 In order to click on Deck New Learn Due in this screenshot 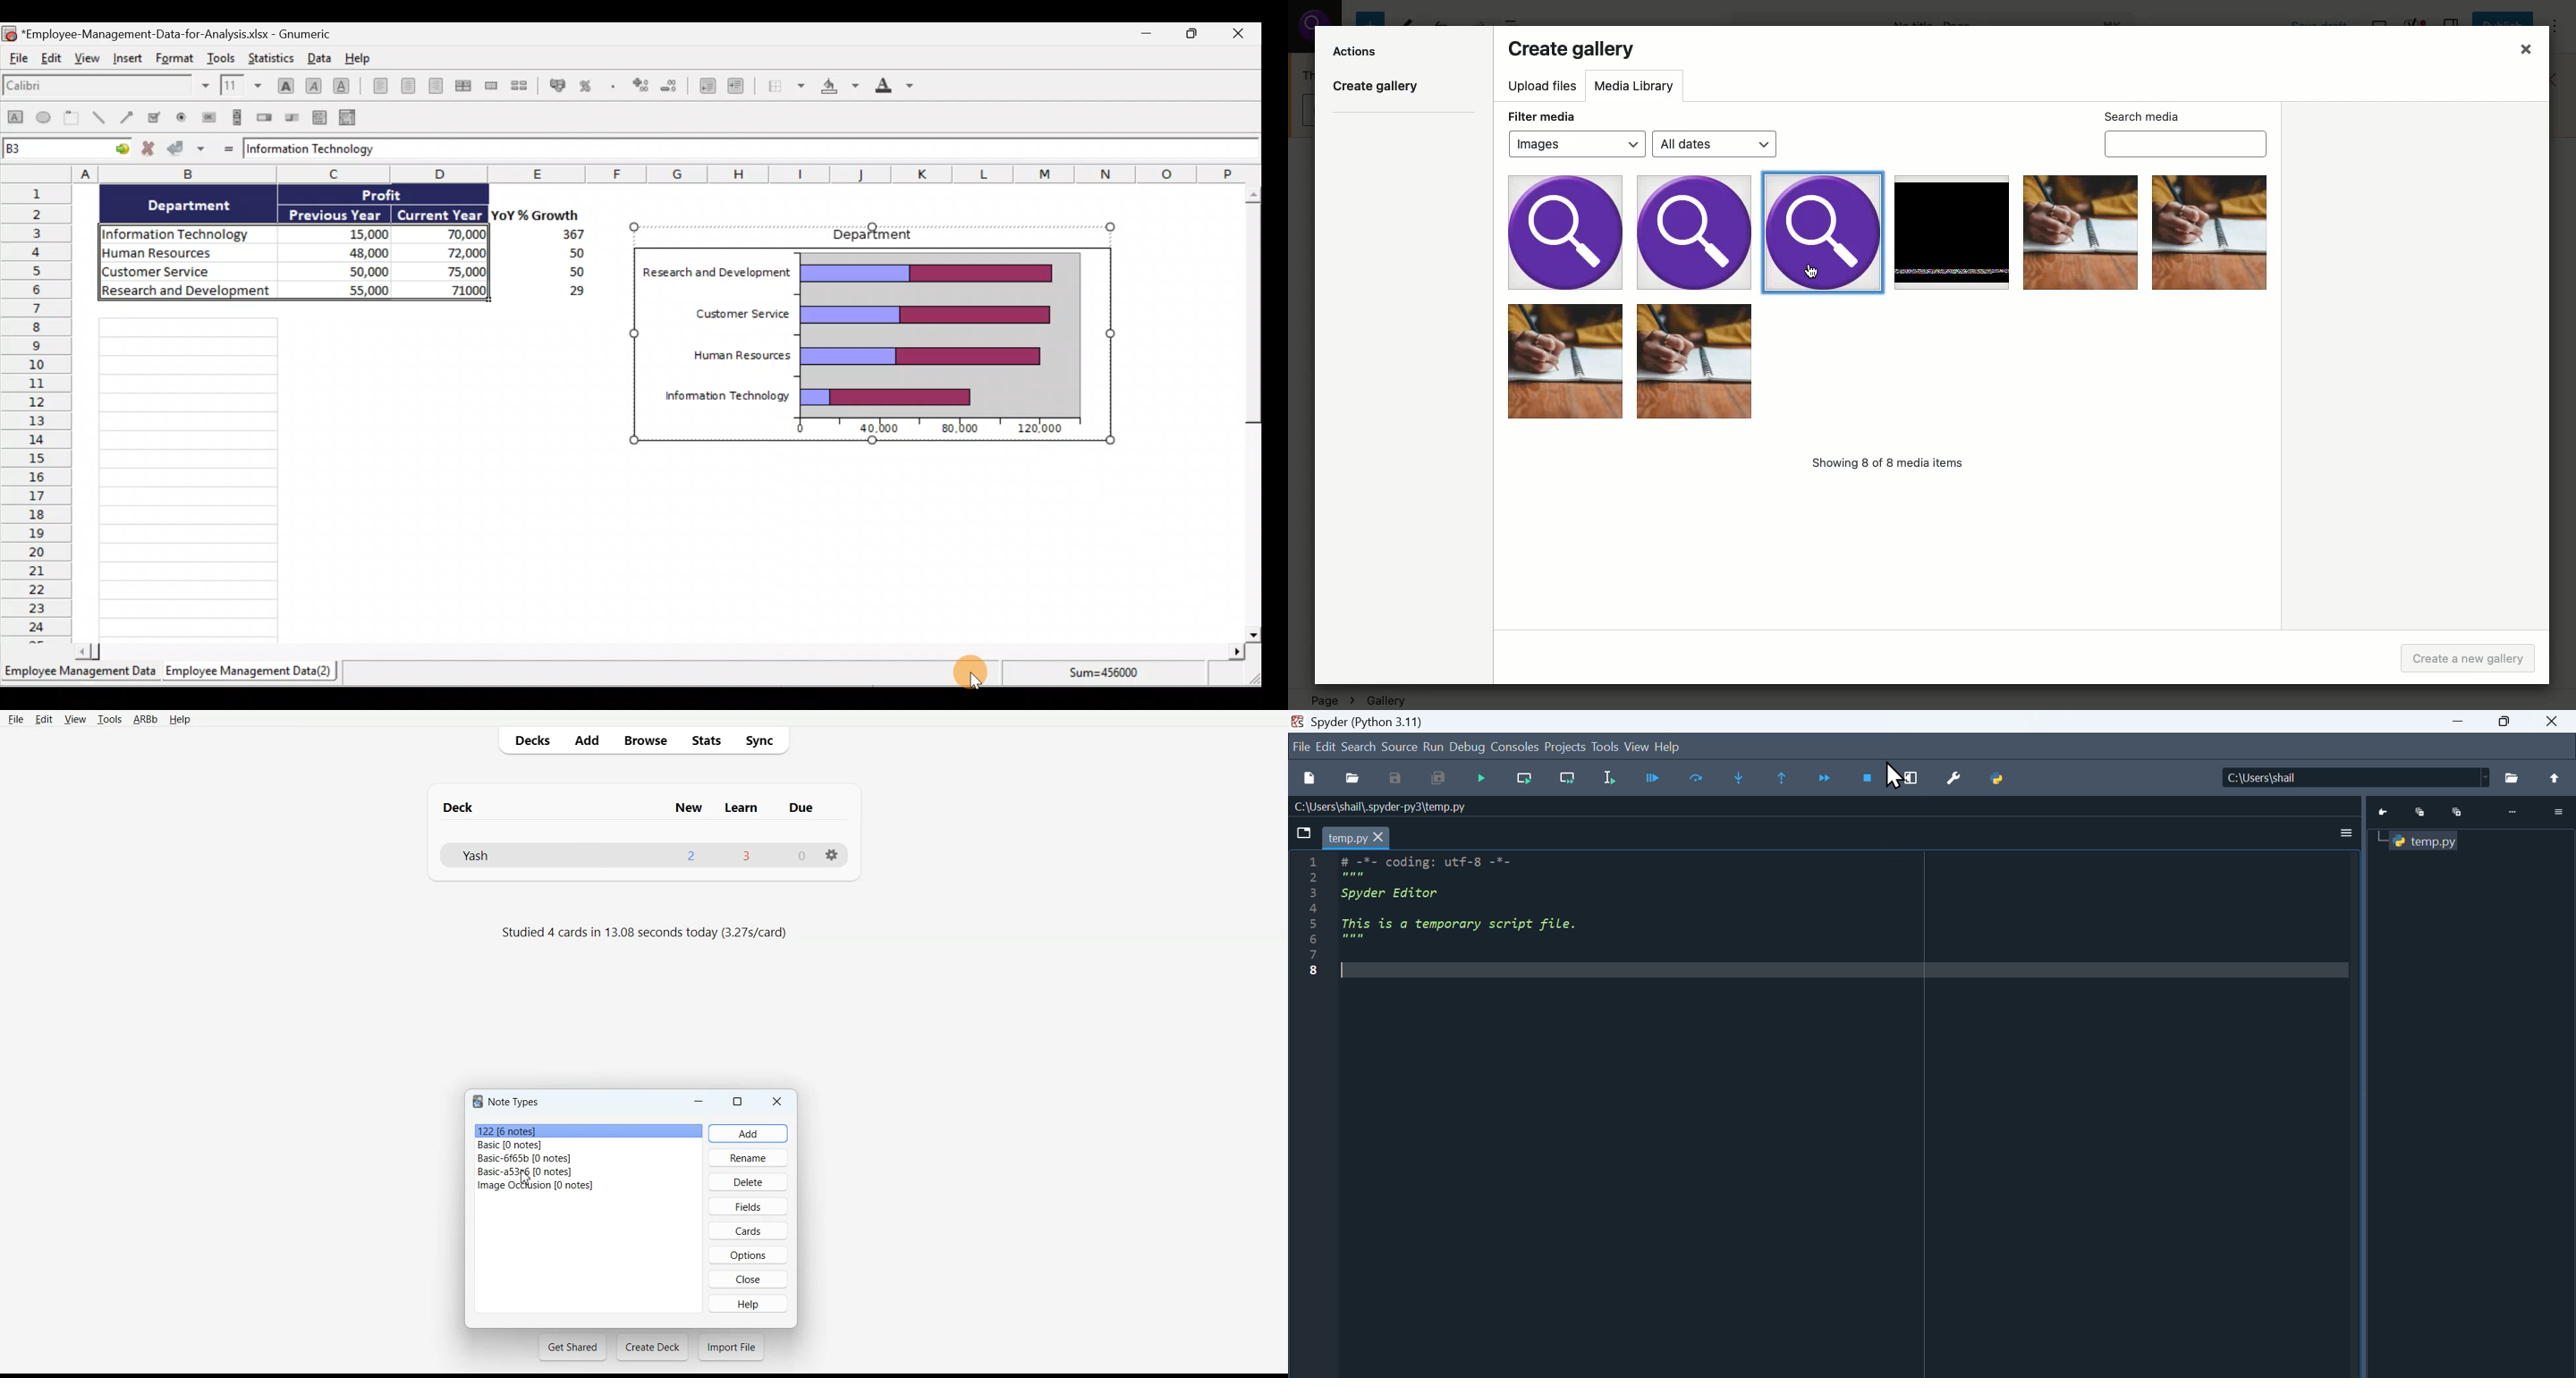, I will do `click(635, 807)`.